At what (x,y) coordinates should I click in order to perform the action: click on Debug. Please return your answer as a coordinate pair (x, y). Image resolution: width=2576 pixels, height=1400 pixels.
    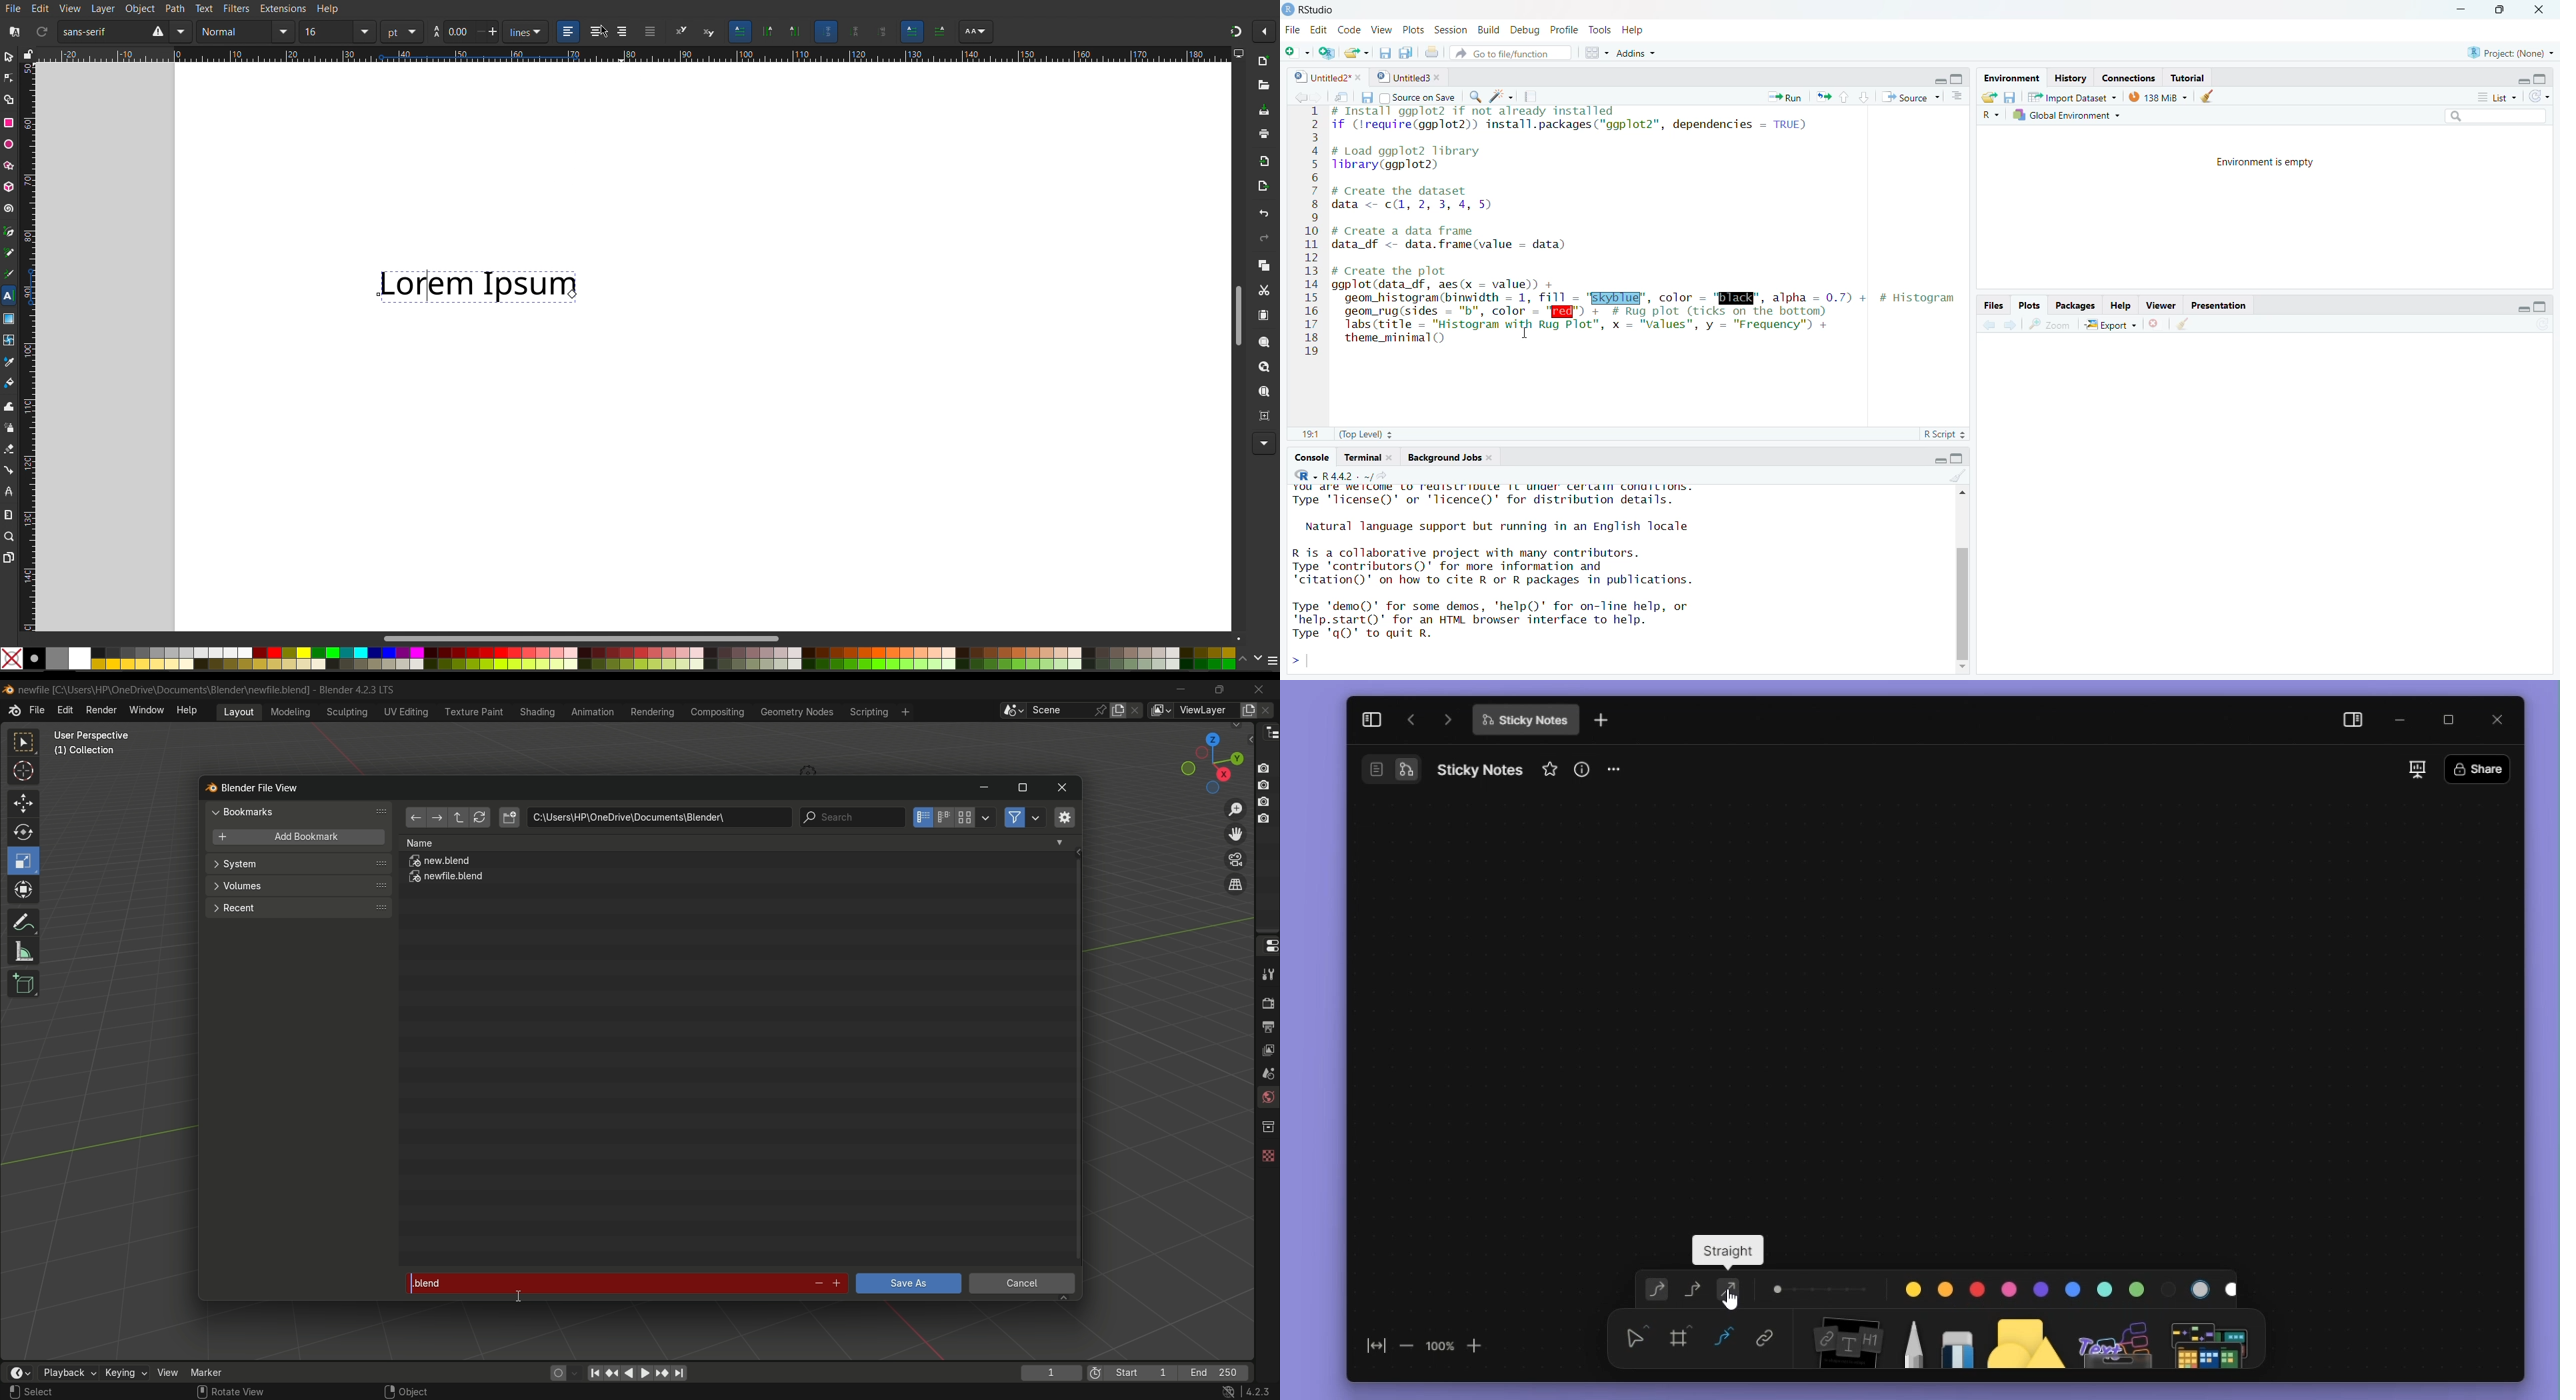
    Looking at the image, I should click on (1527, 29).